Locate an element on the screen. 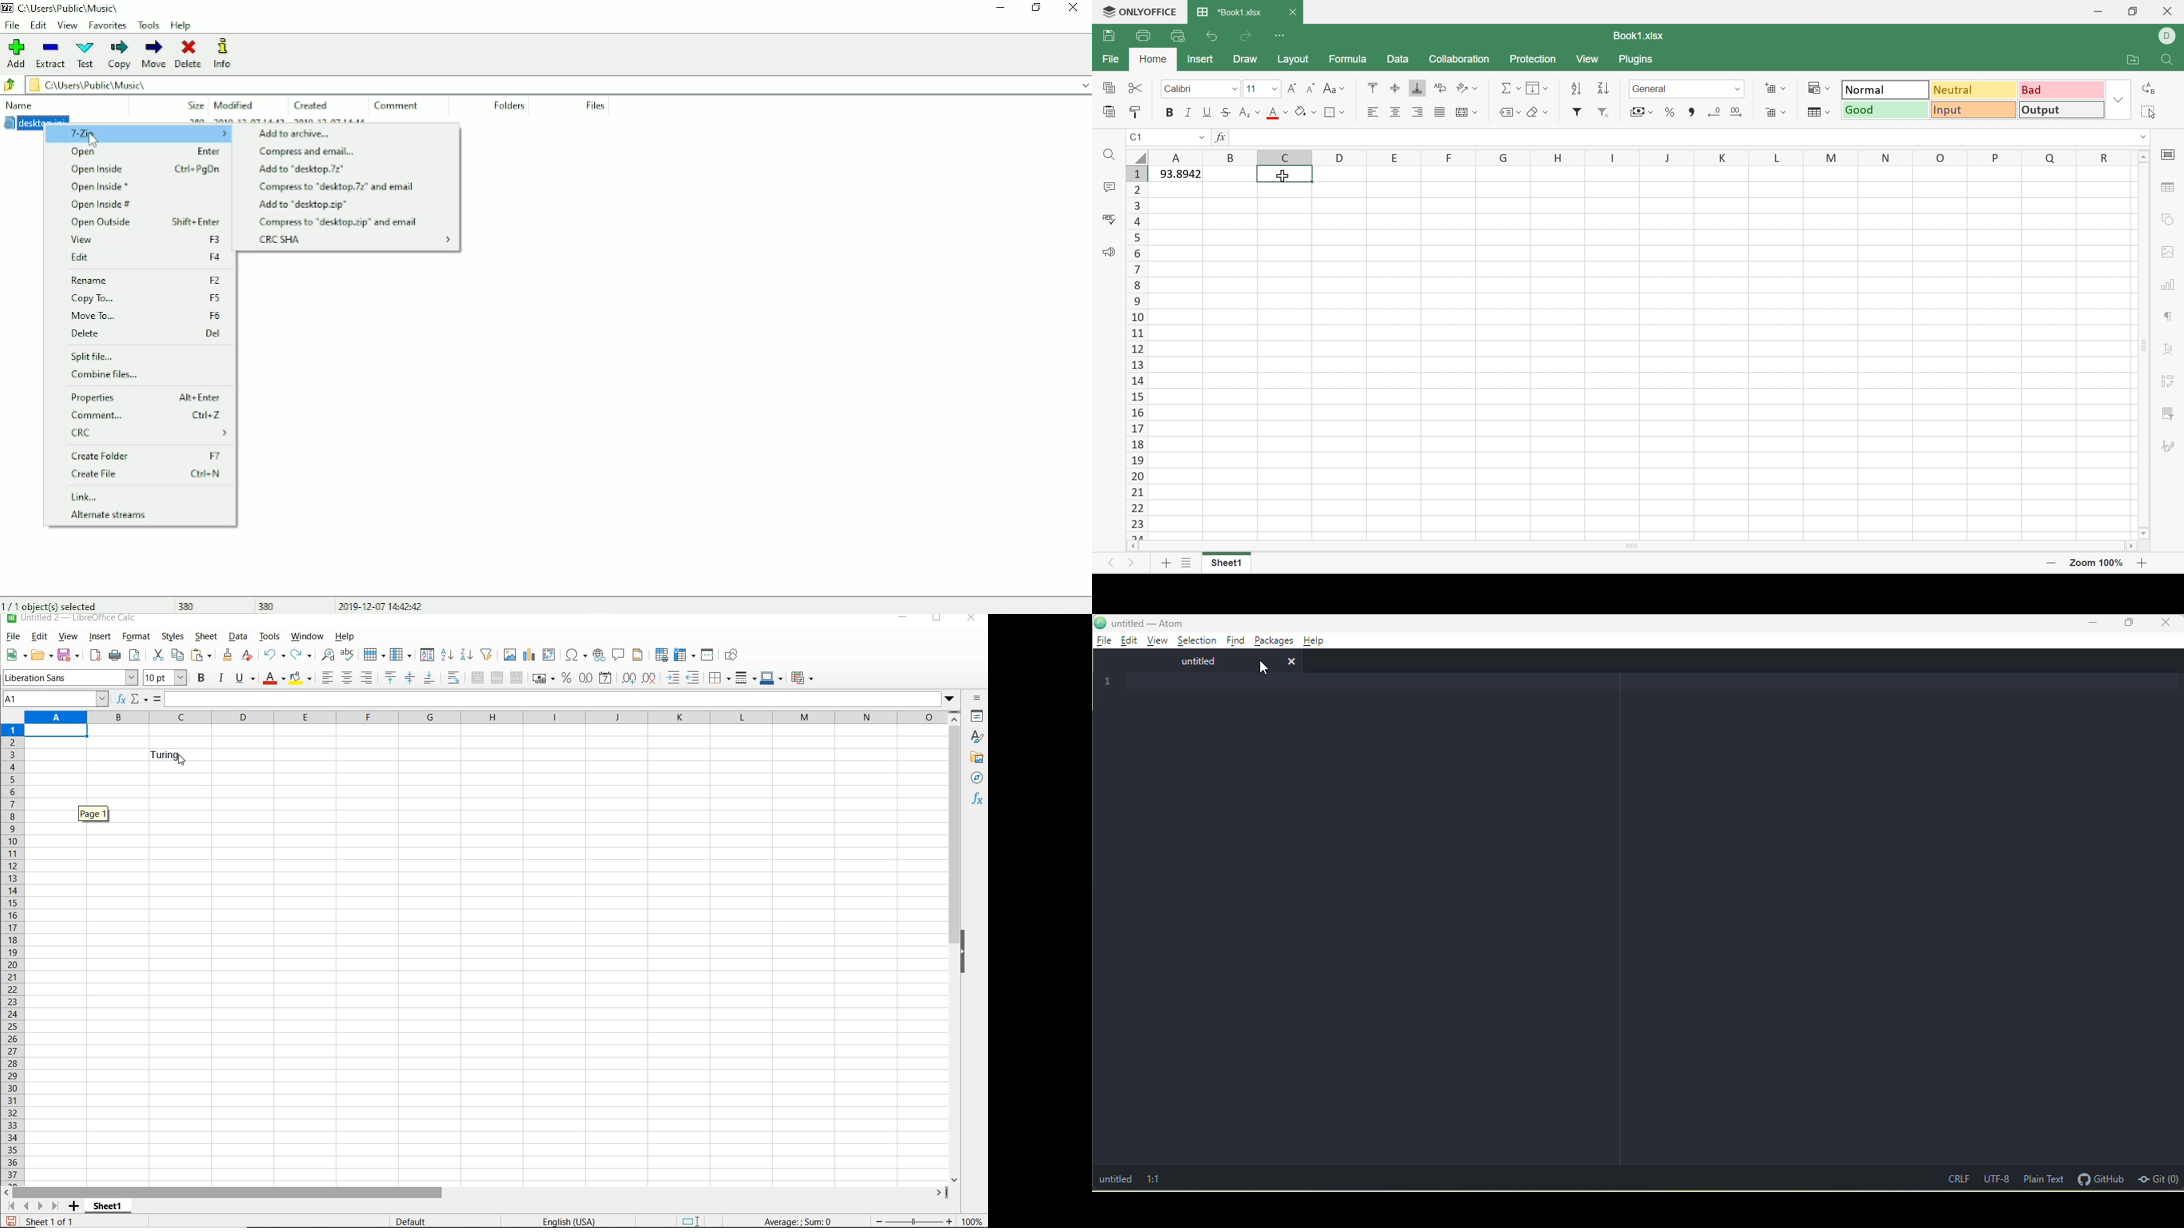 This screenshot has height=1232, width=2184. ZOOM OUT OR ZOOM IN is located at coordinates (907, 1221).